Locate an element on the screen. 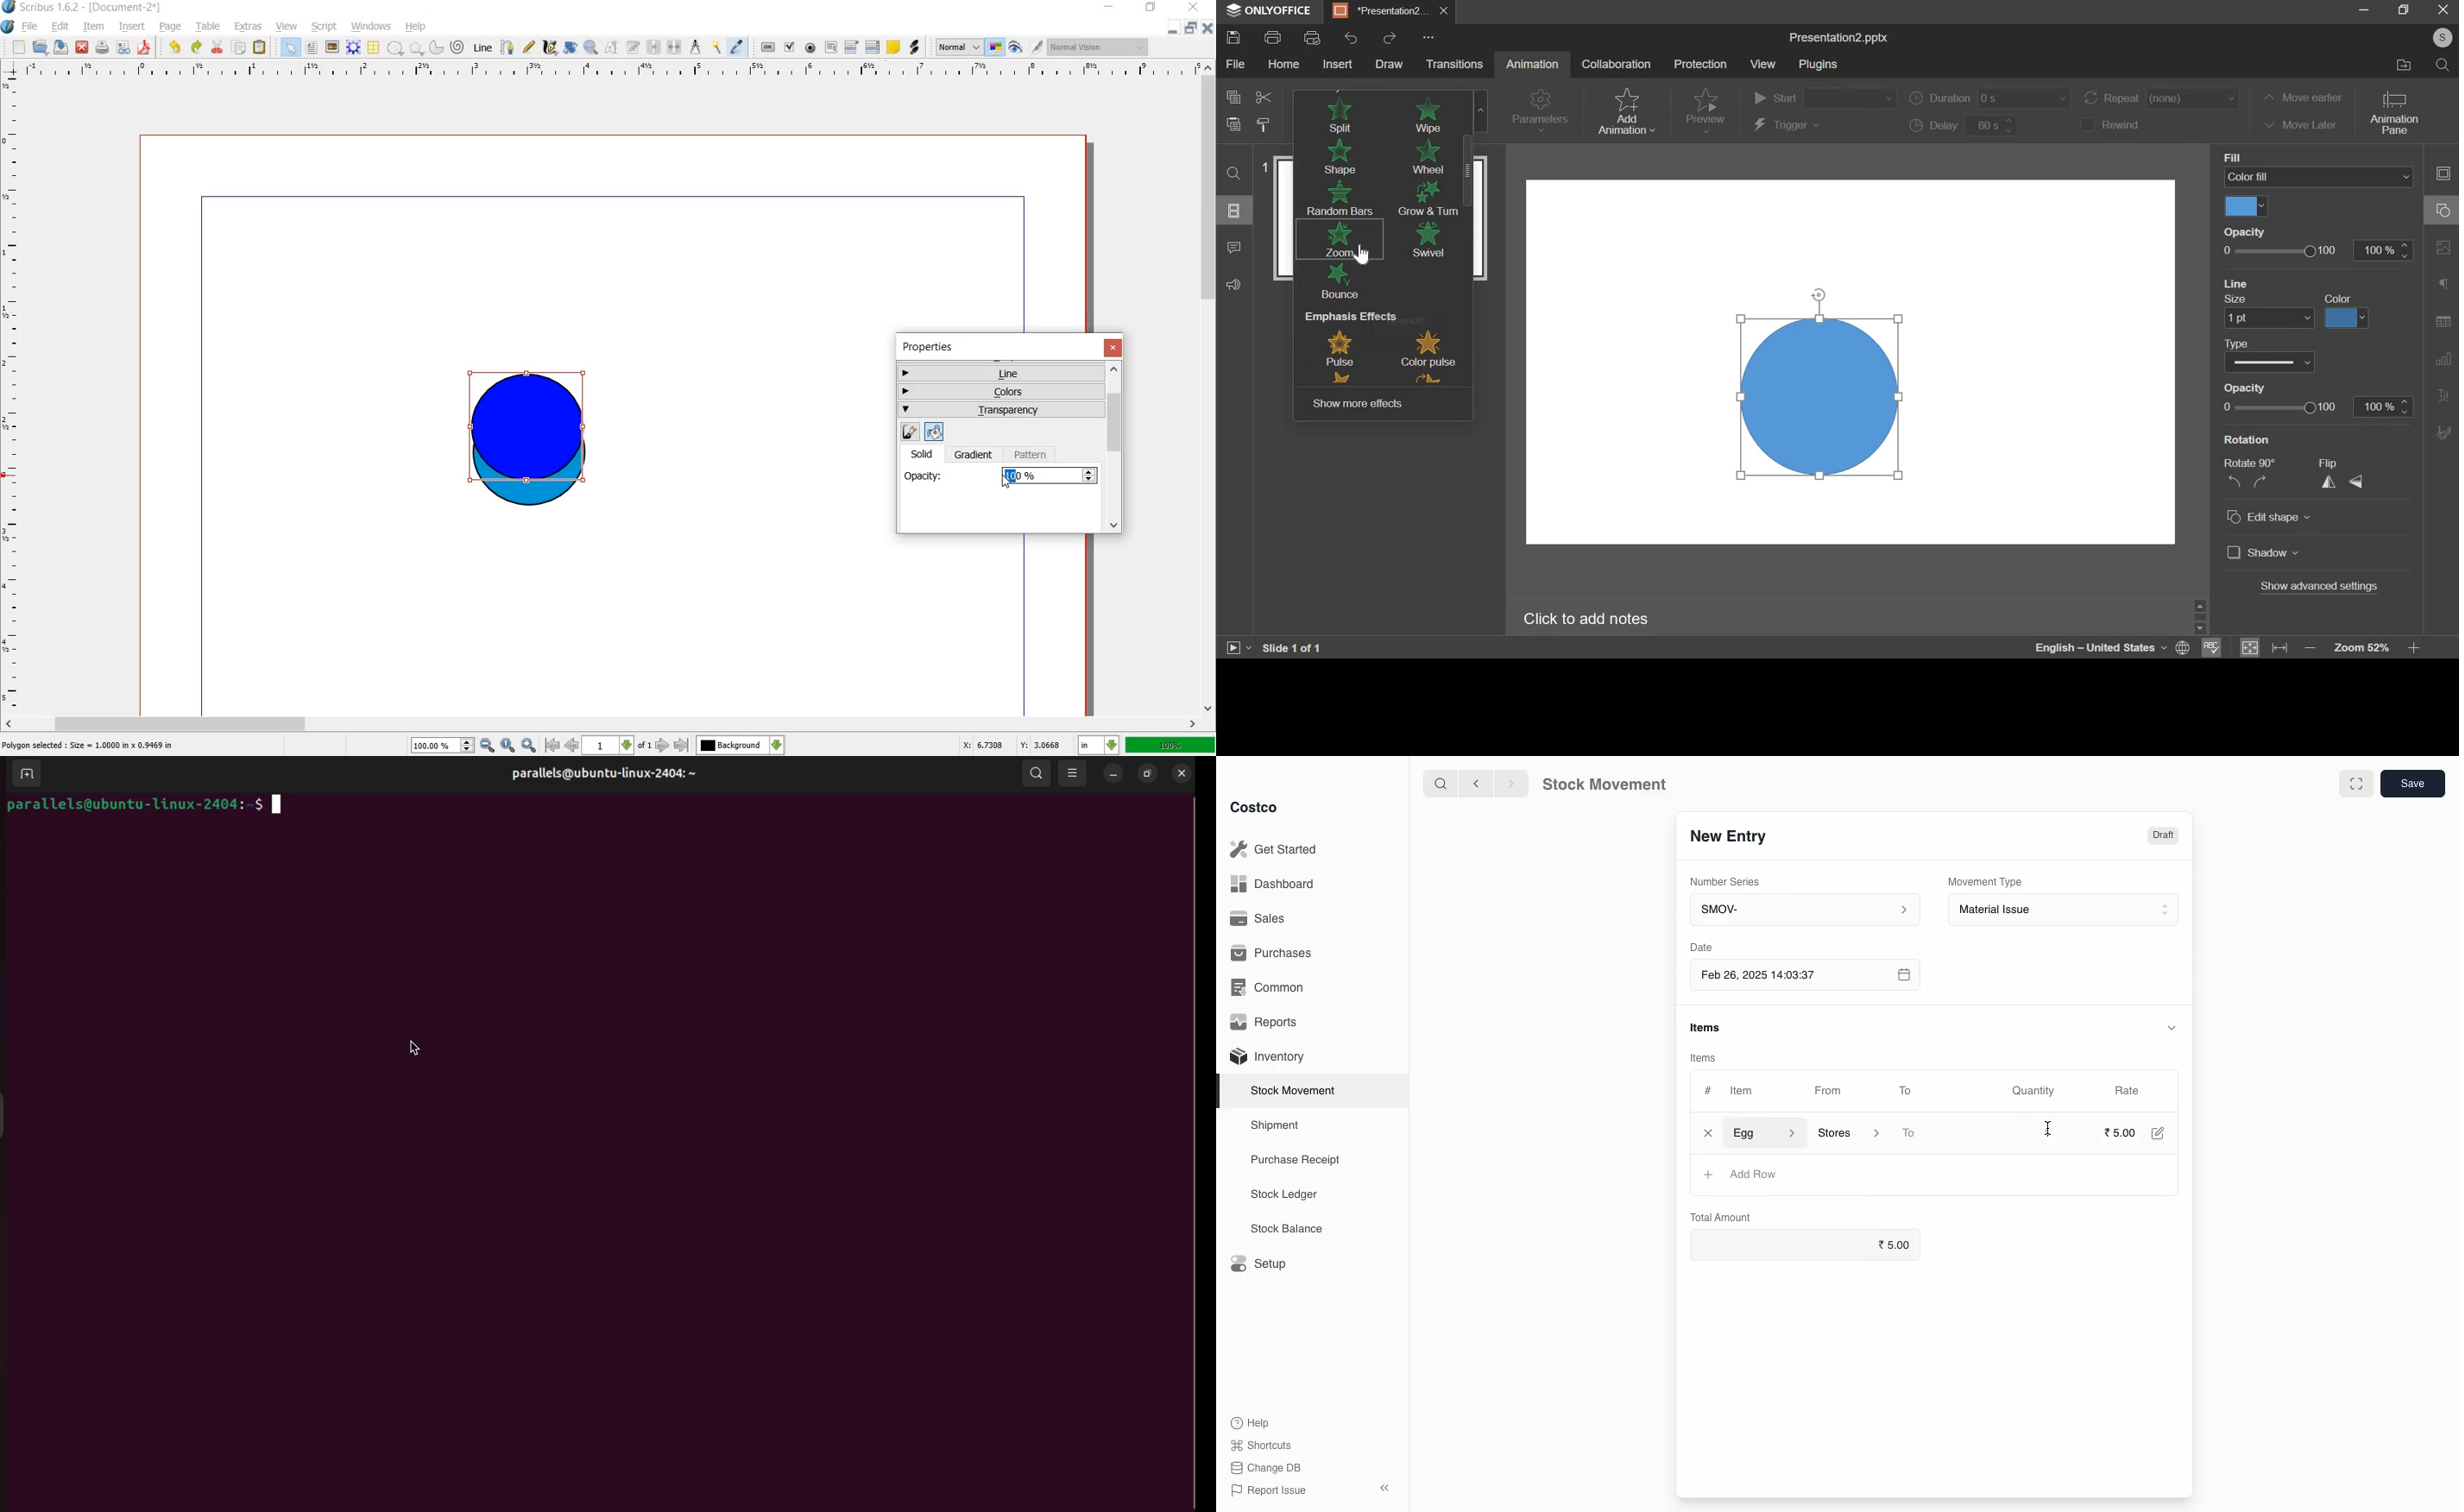 Image resolution: width=2464 pixels, height=1512 pixels. Movement Type is located at coordinates (1986, 881).